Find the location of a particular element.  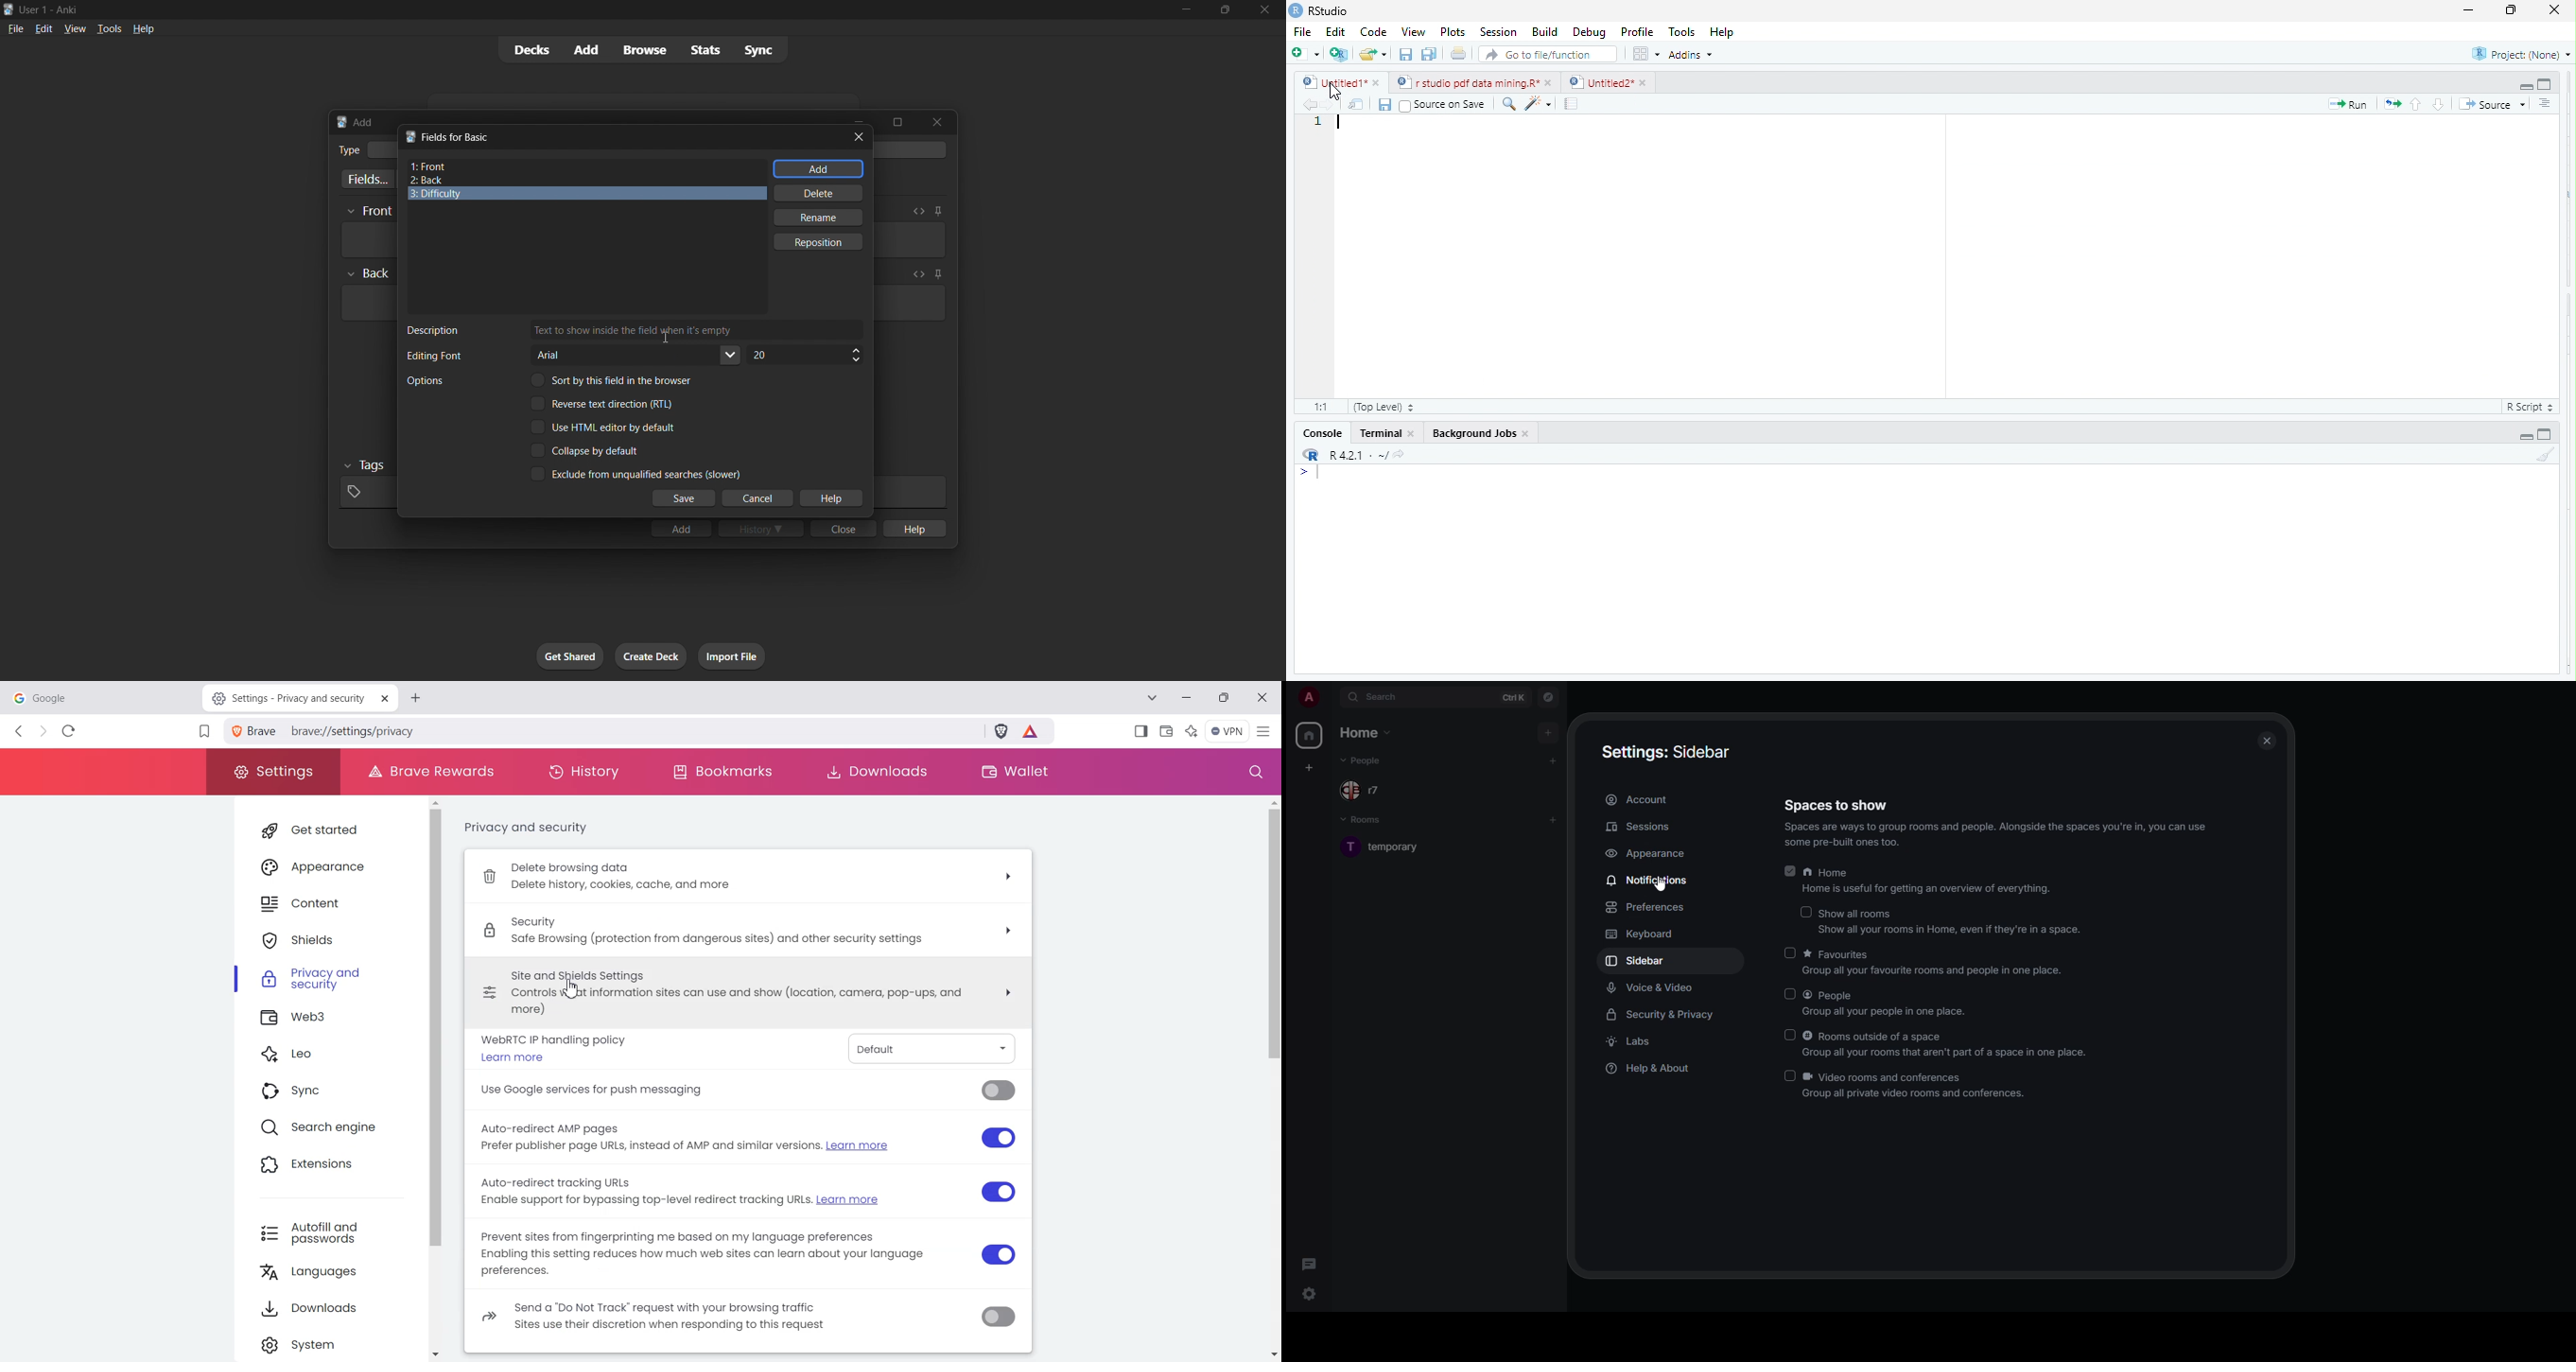

close is located at coordinates (1527, 433).